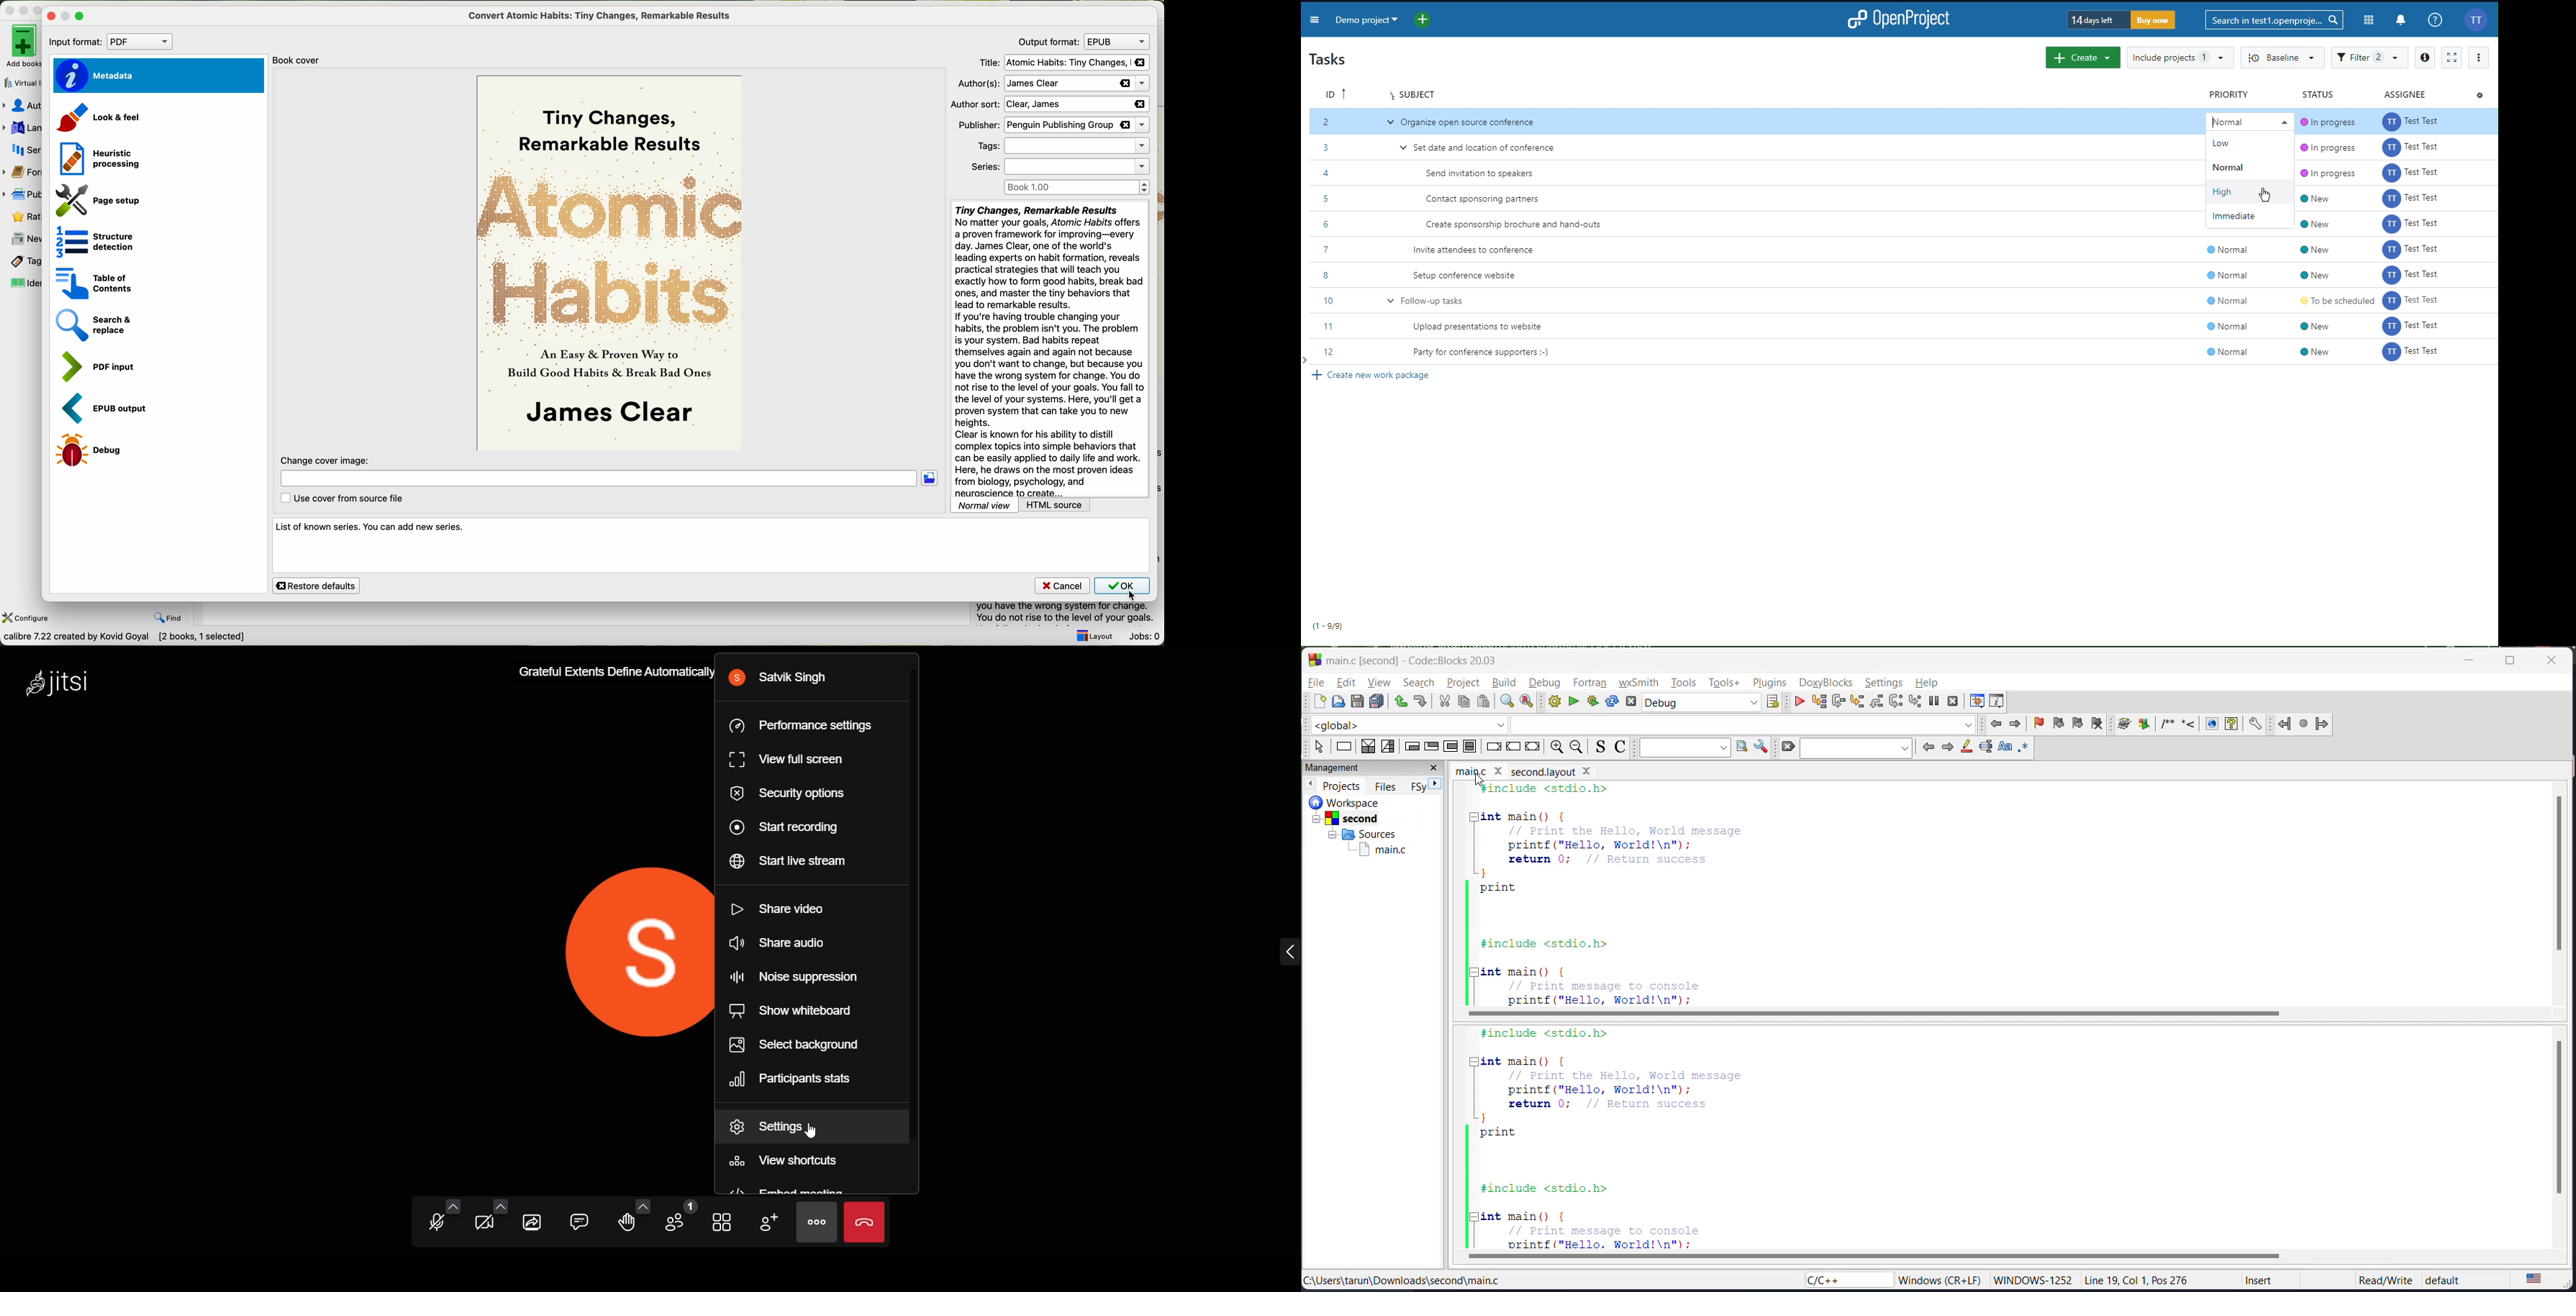  Describe the element at coordinates (20, 216) in the screenshot. I see `rating` at that location.